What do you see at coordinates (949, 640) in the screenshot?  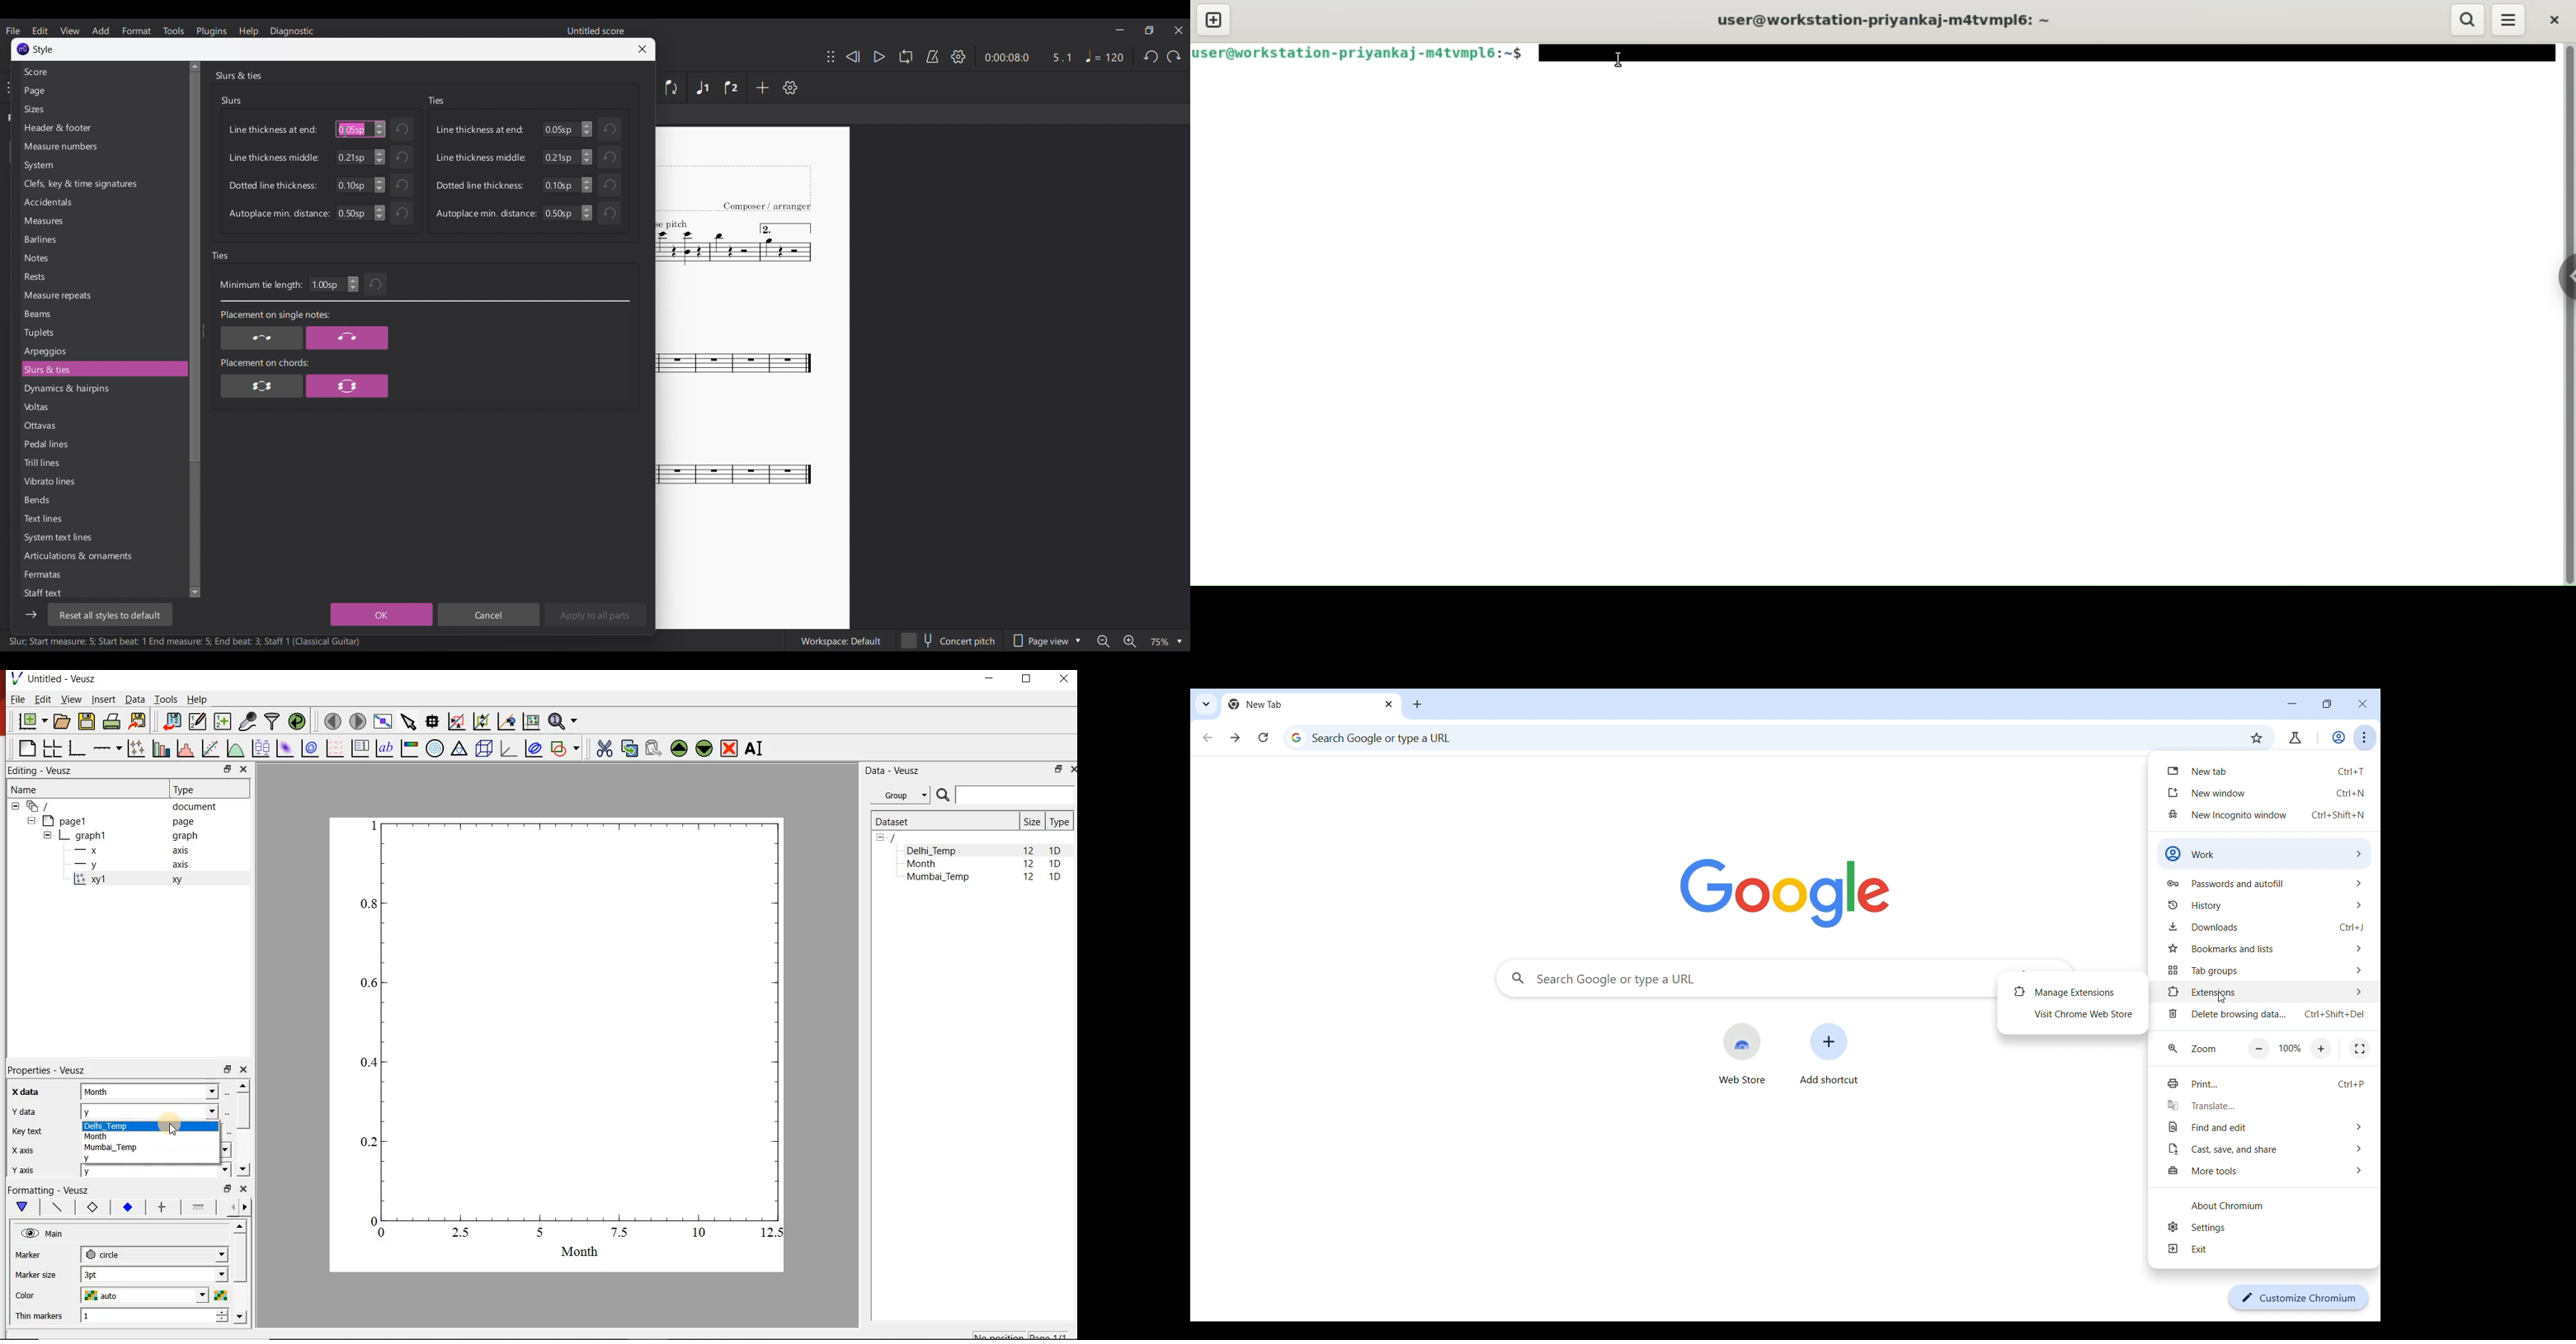 I see `Concert pitch toggle` at bounding box center [949, 640].